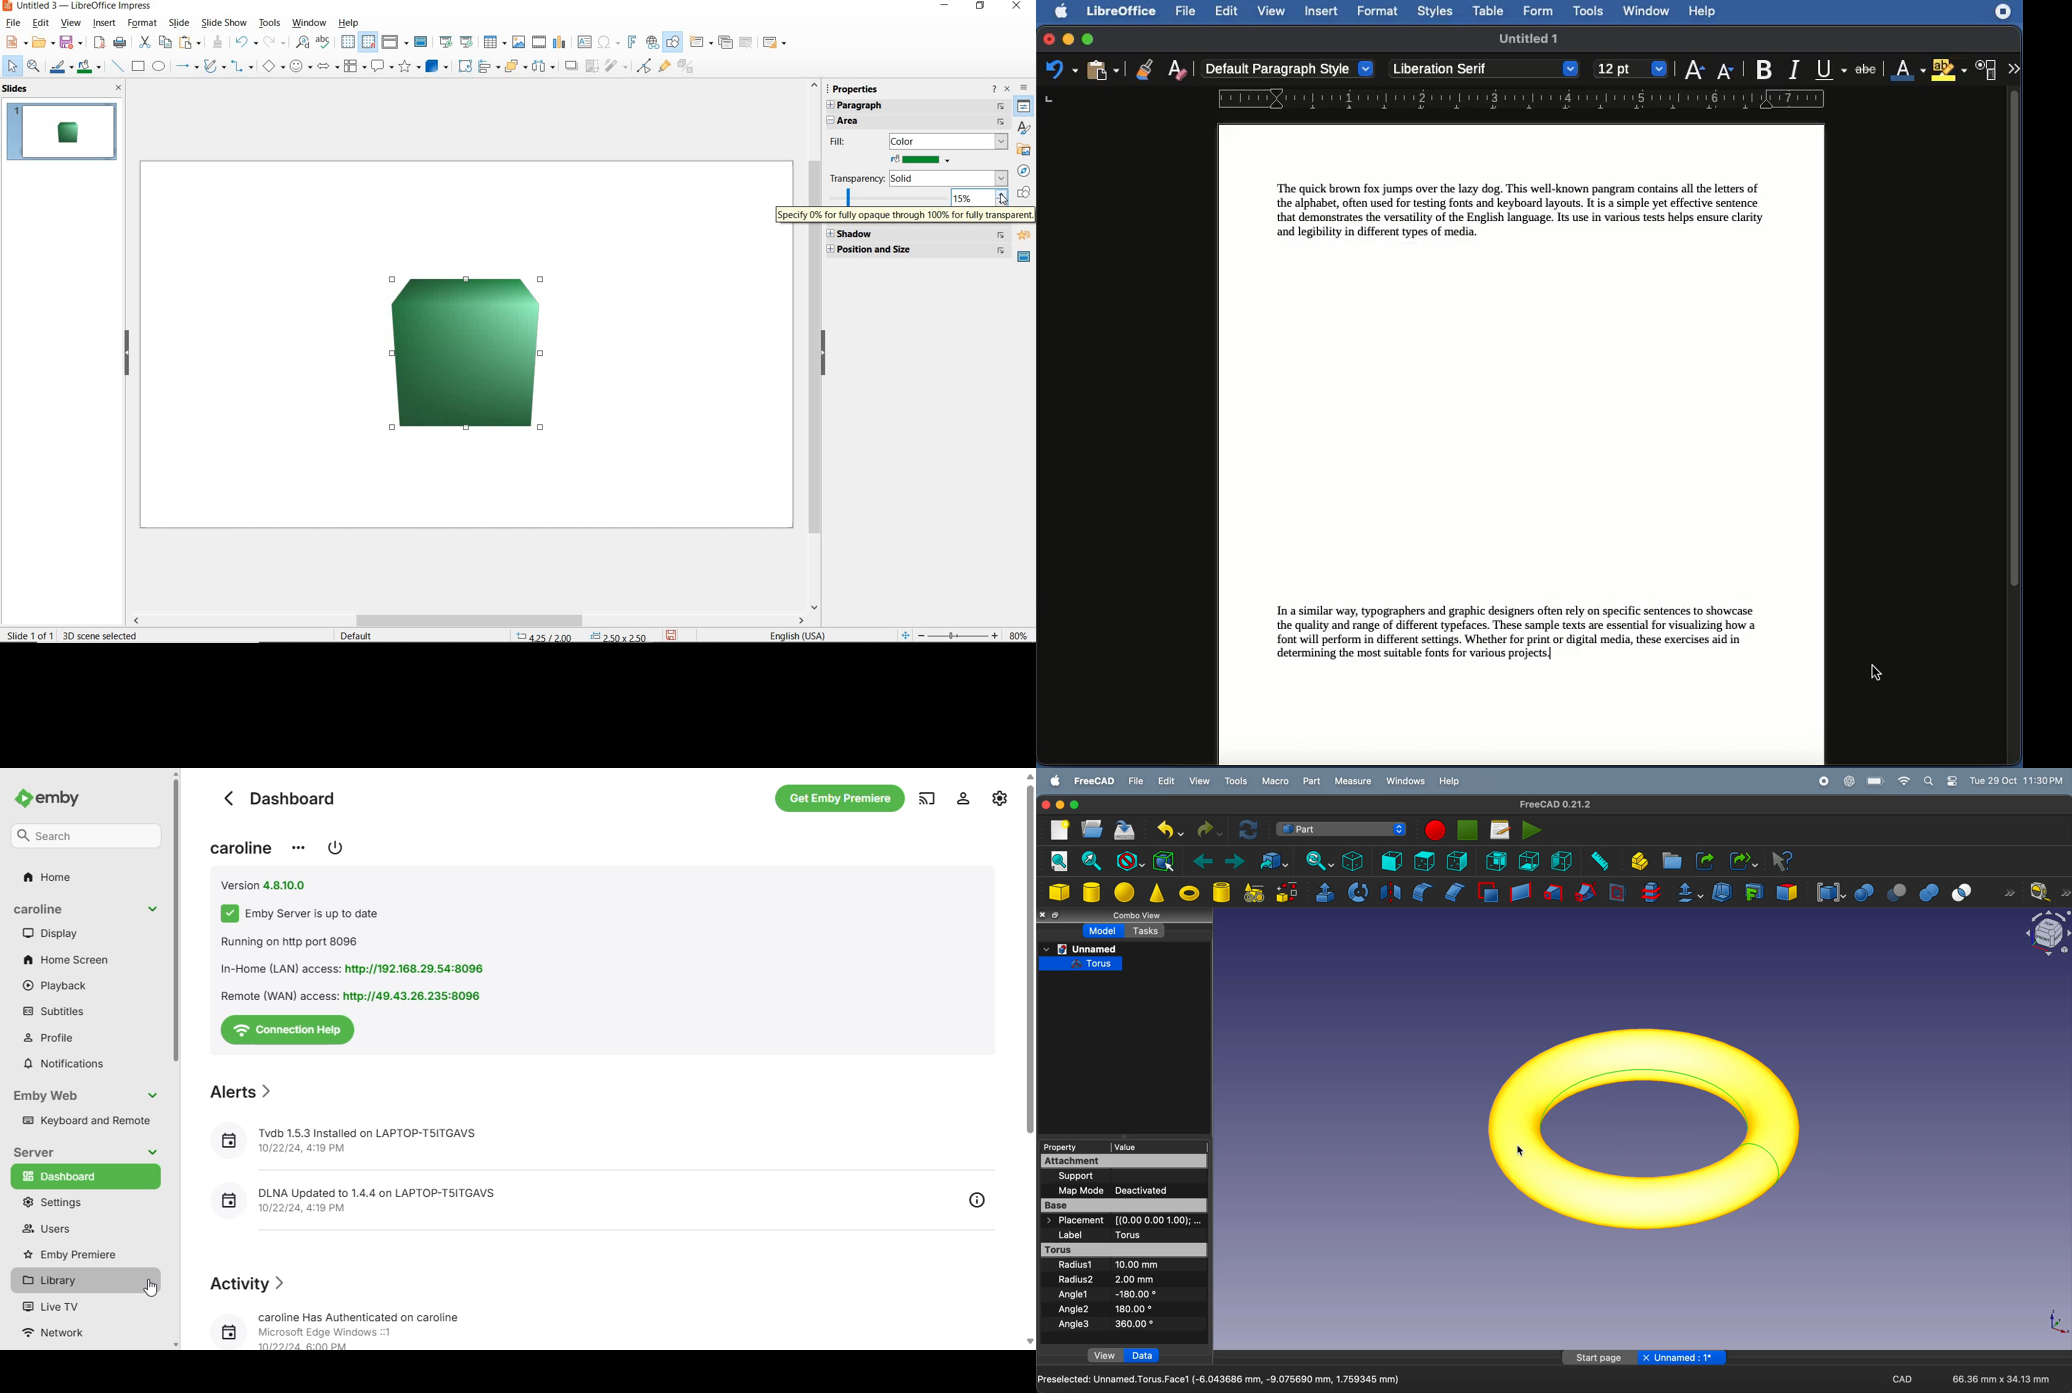 Image resolution: width=2072 pixels, height=1400 pixels. Describe the element at coordinates (1421, 892) in the screenshot. I see `fillet` at that location.